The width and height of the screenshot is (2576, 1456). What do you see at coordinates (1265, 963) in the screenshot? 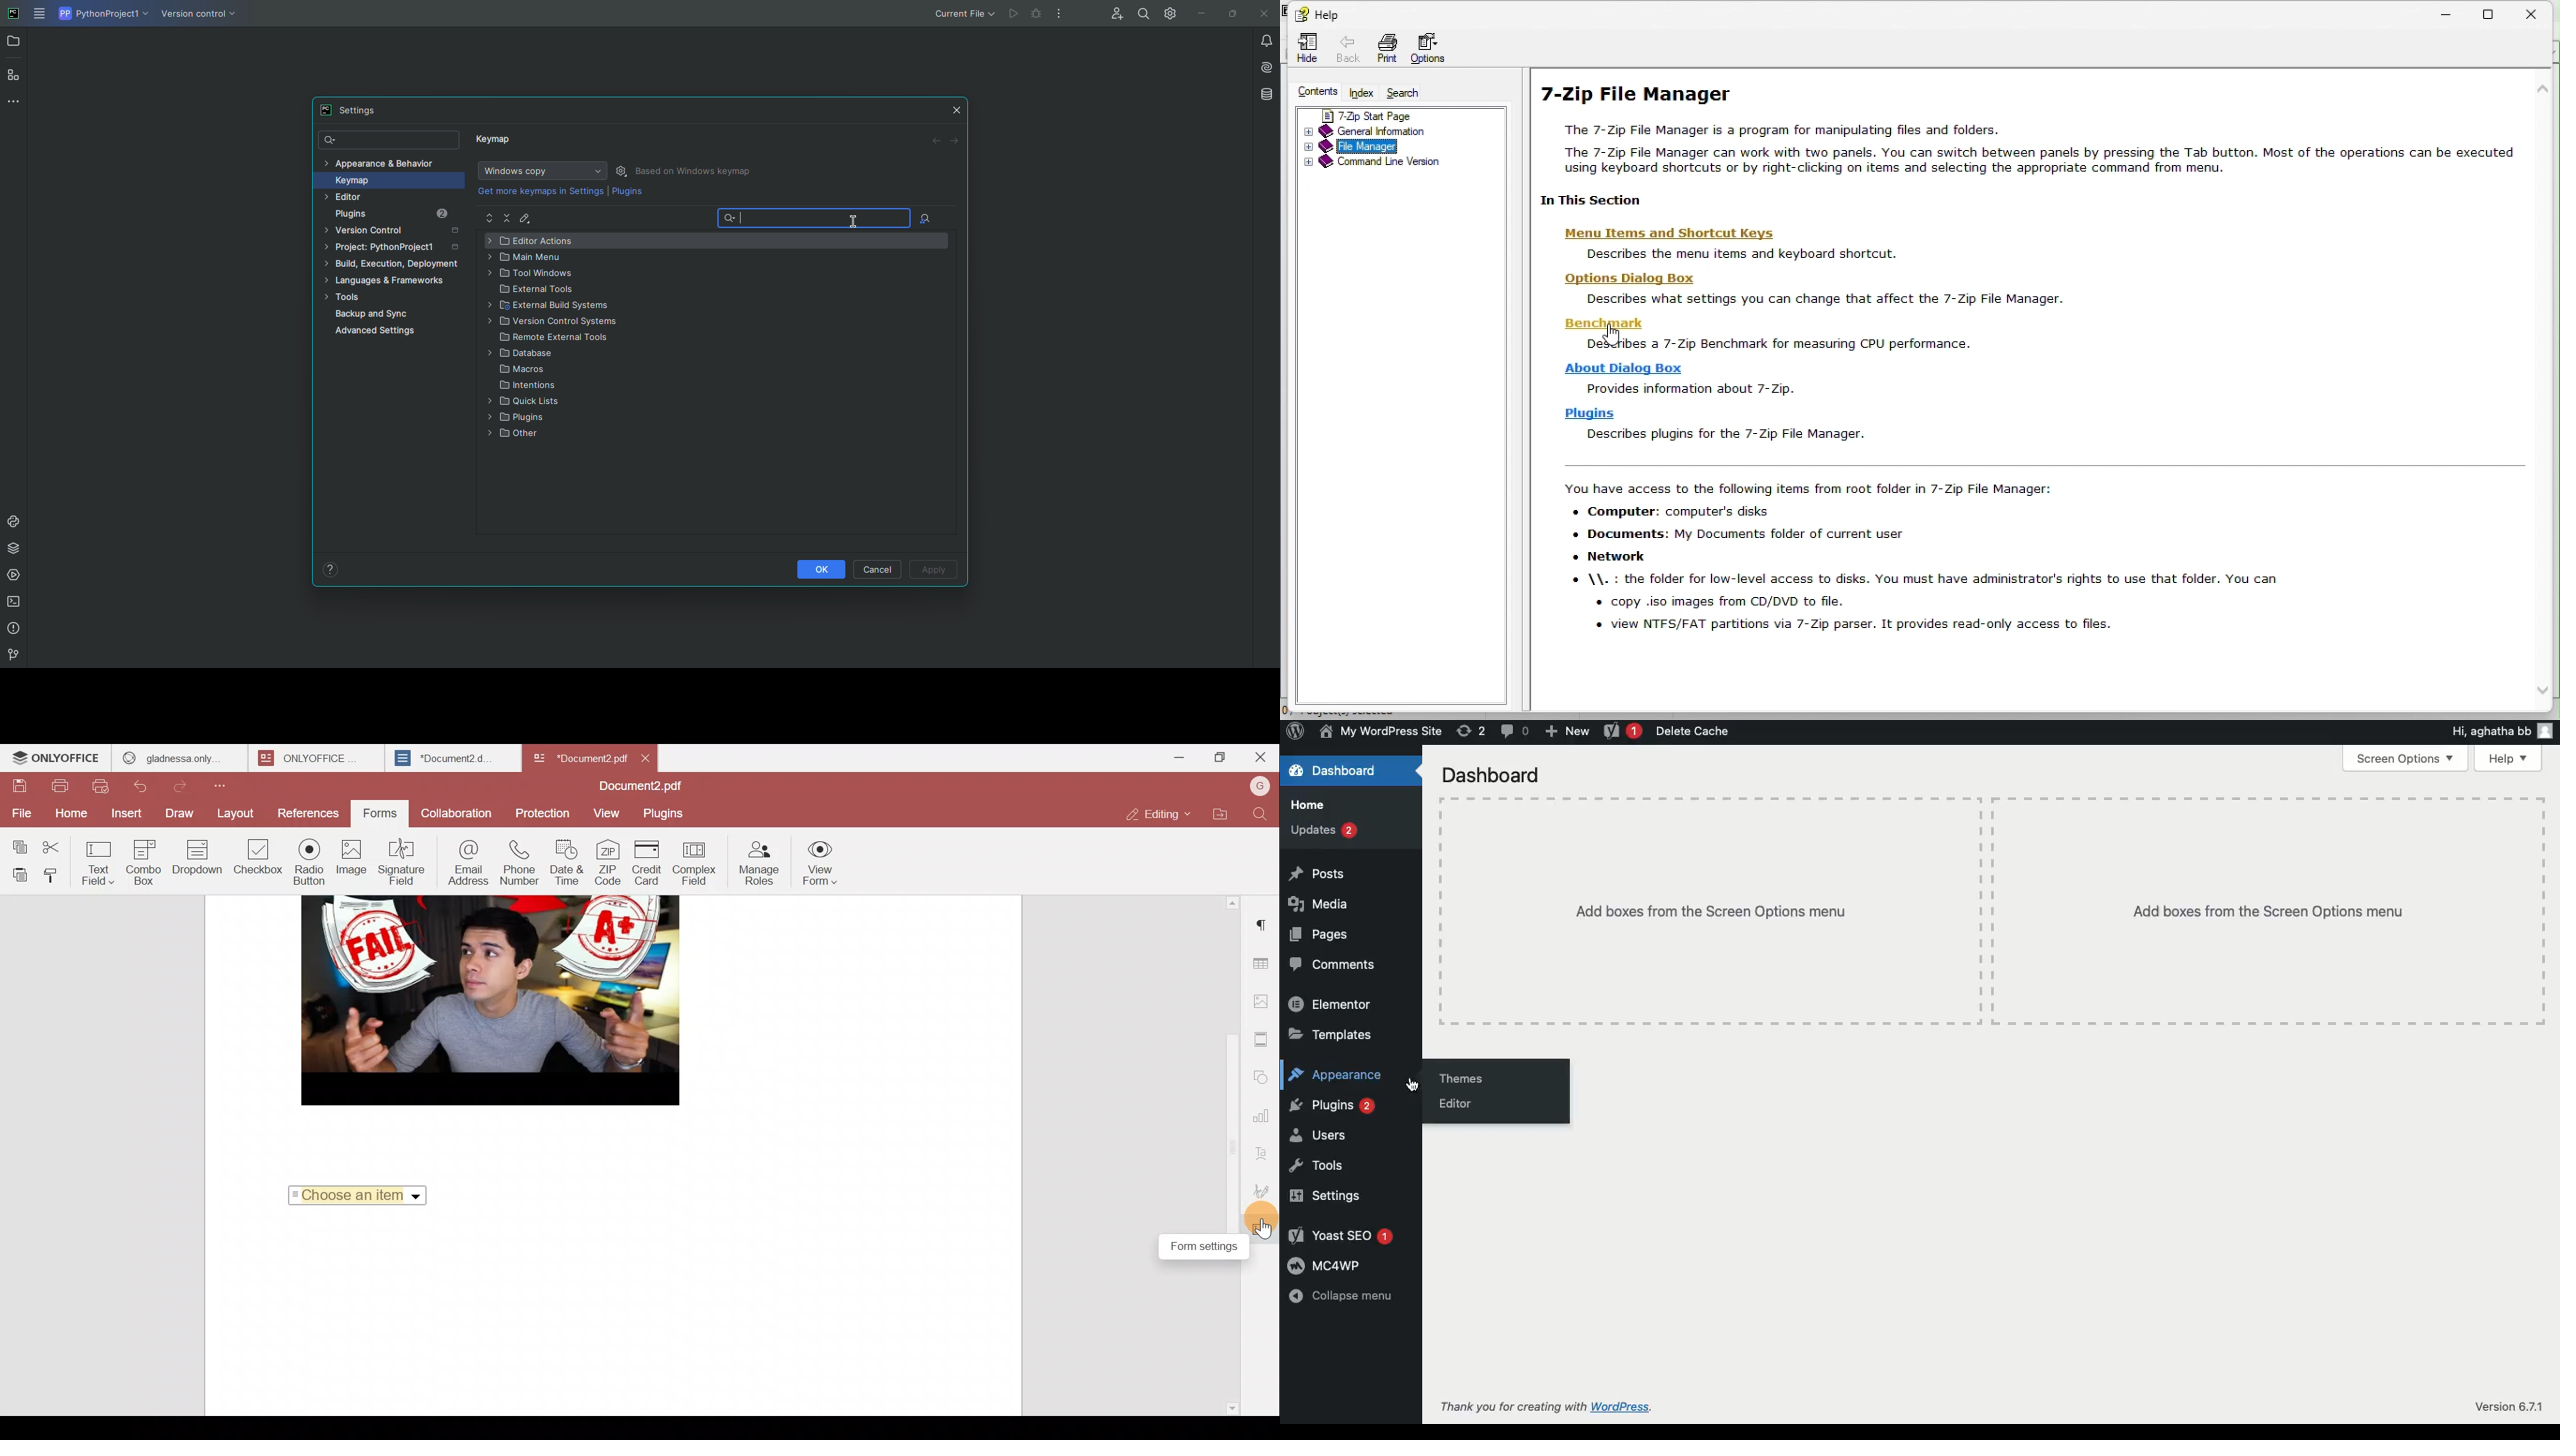
I see `Table settings` at bounding box center [1265, 963].